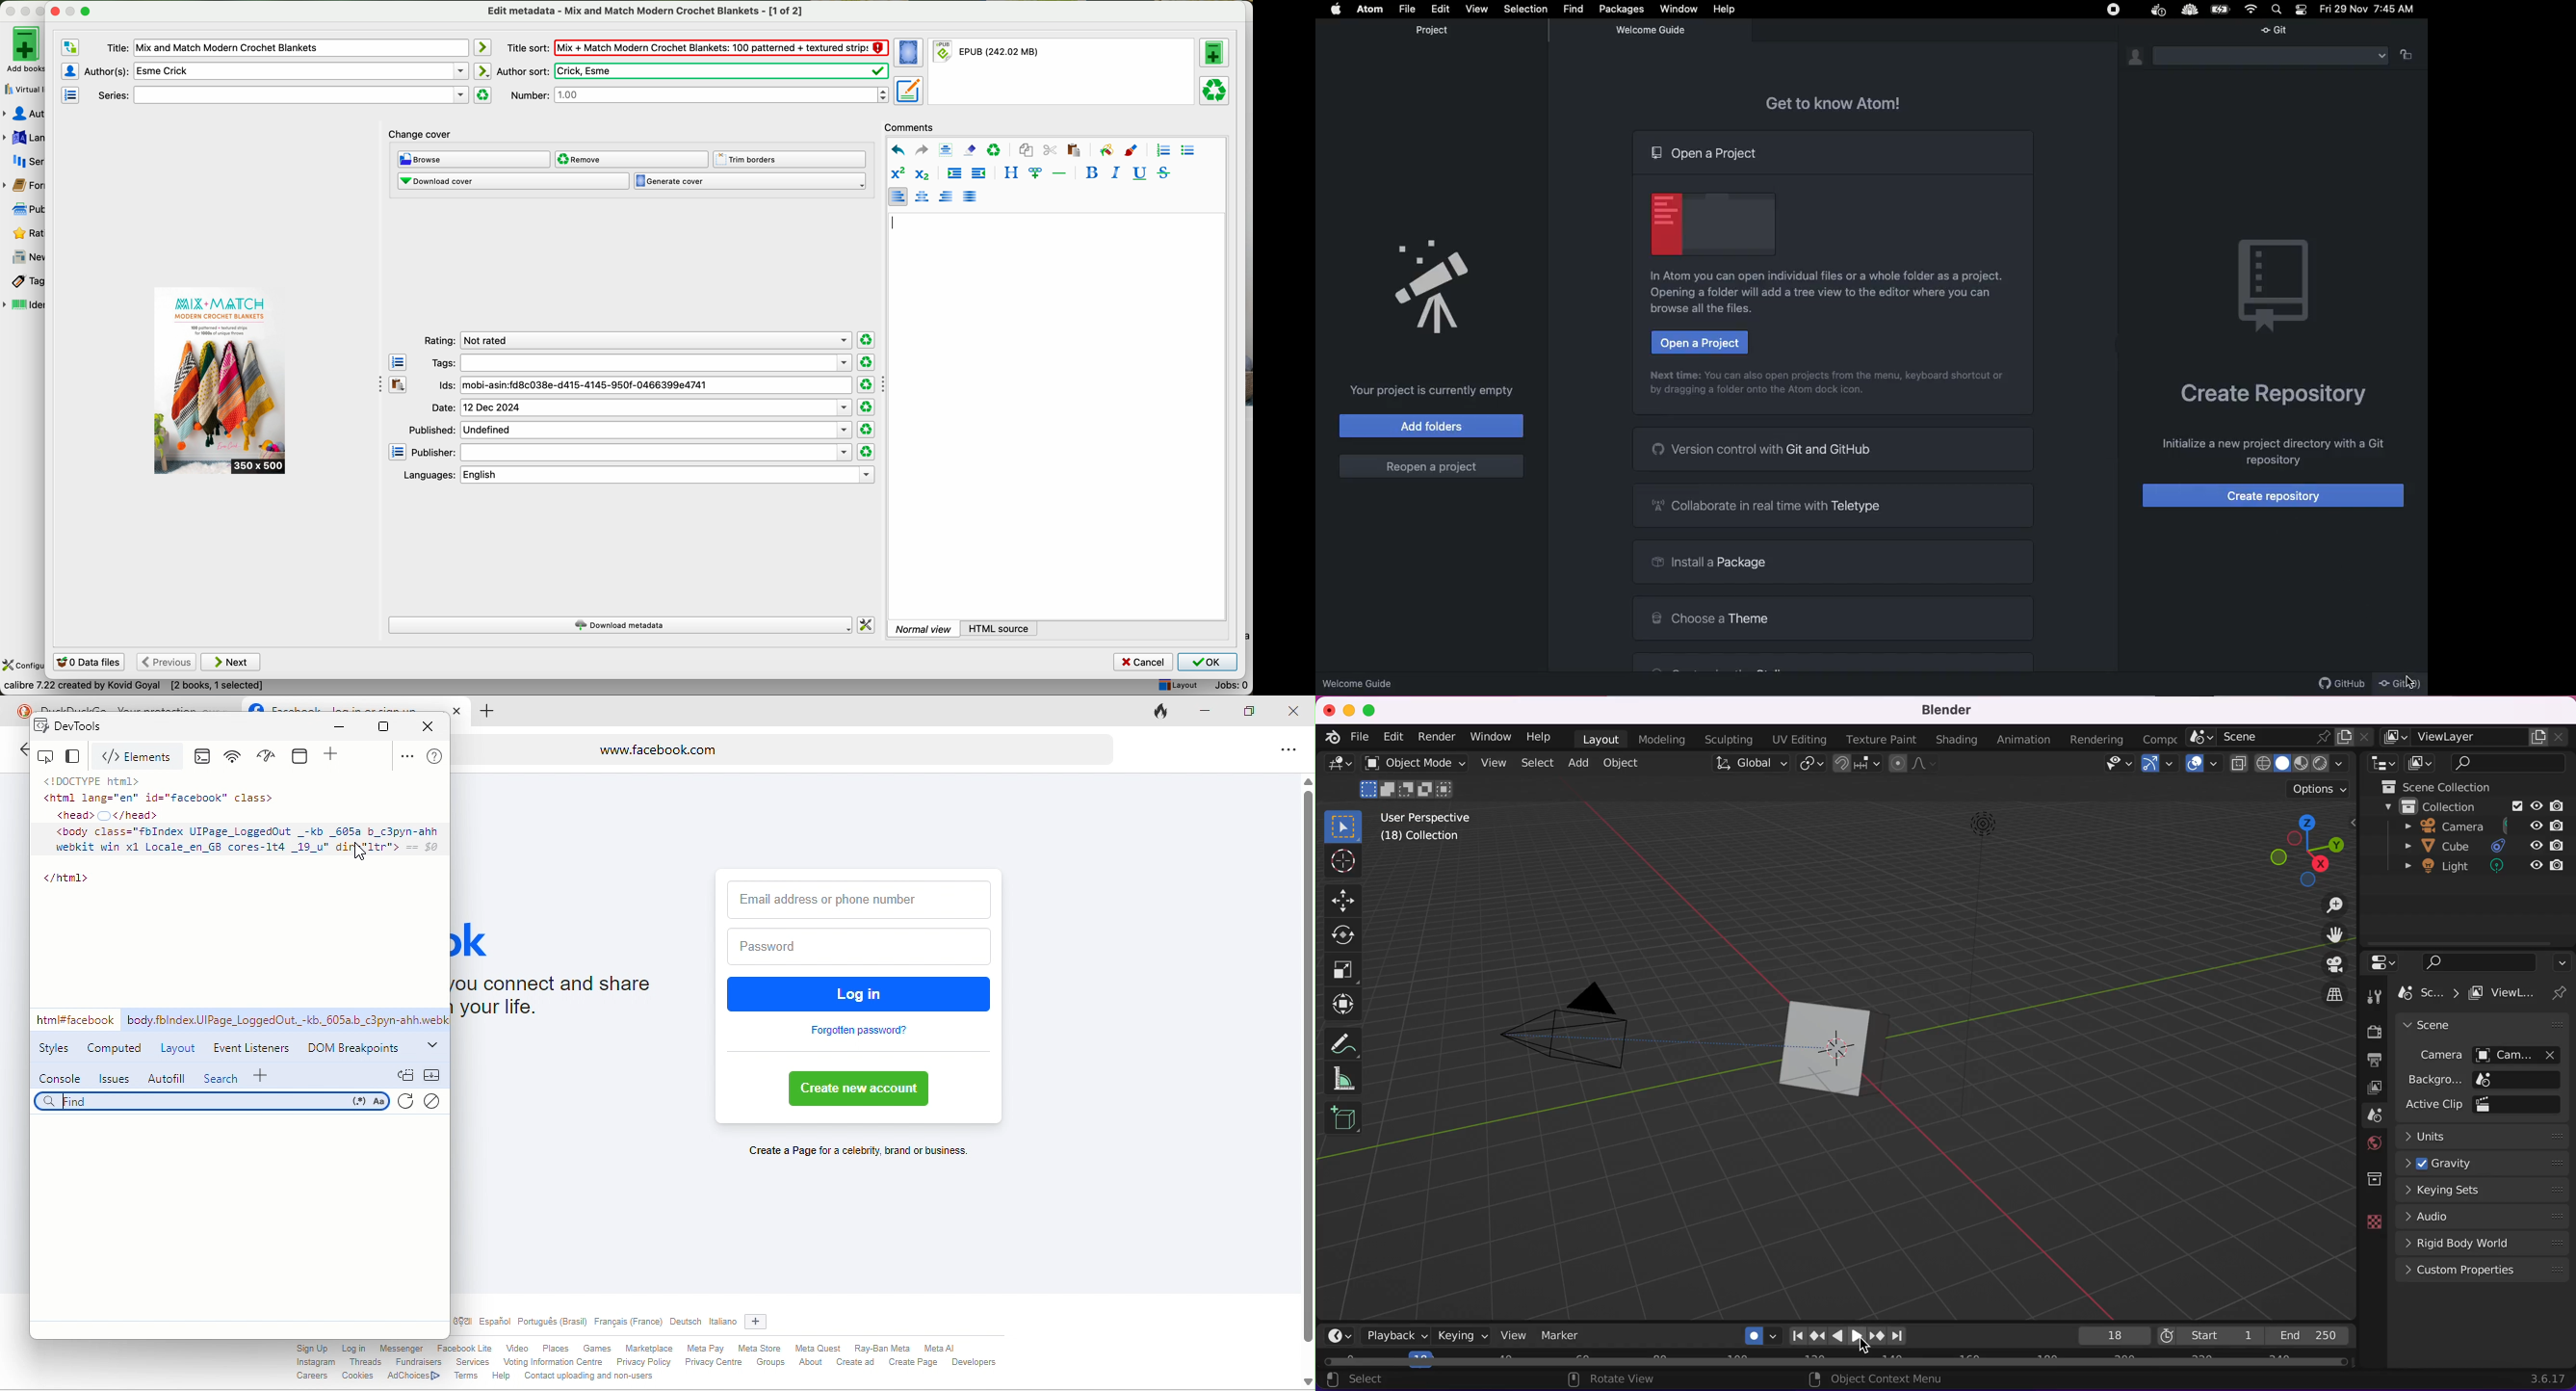 The height and width of the screenshot is (1400, 2576). What do you see at coordinates (384, 726) in the screenshot?
I see `maximize` at bounding box center [384, 726].